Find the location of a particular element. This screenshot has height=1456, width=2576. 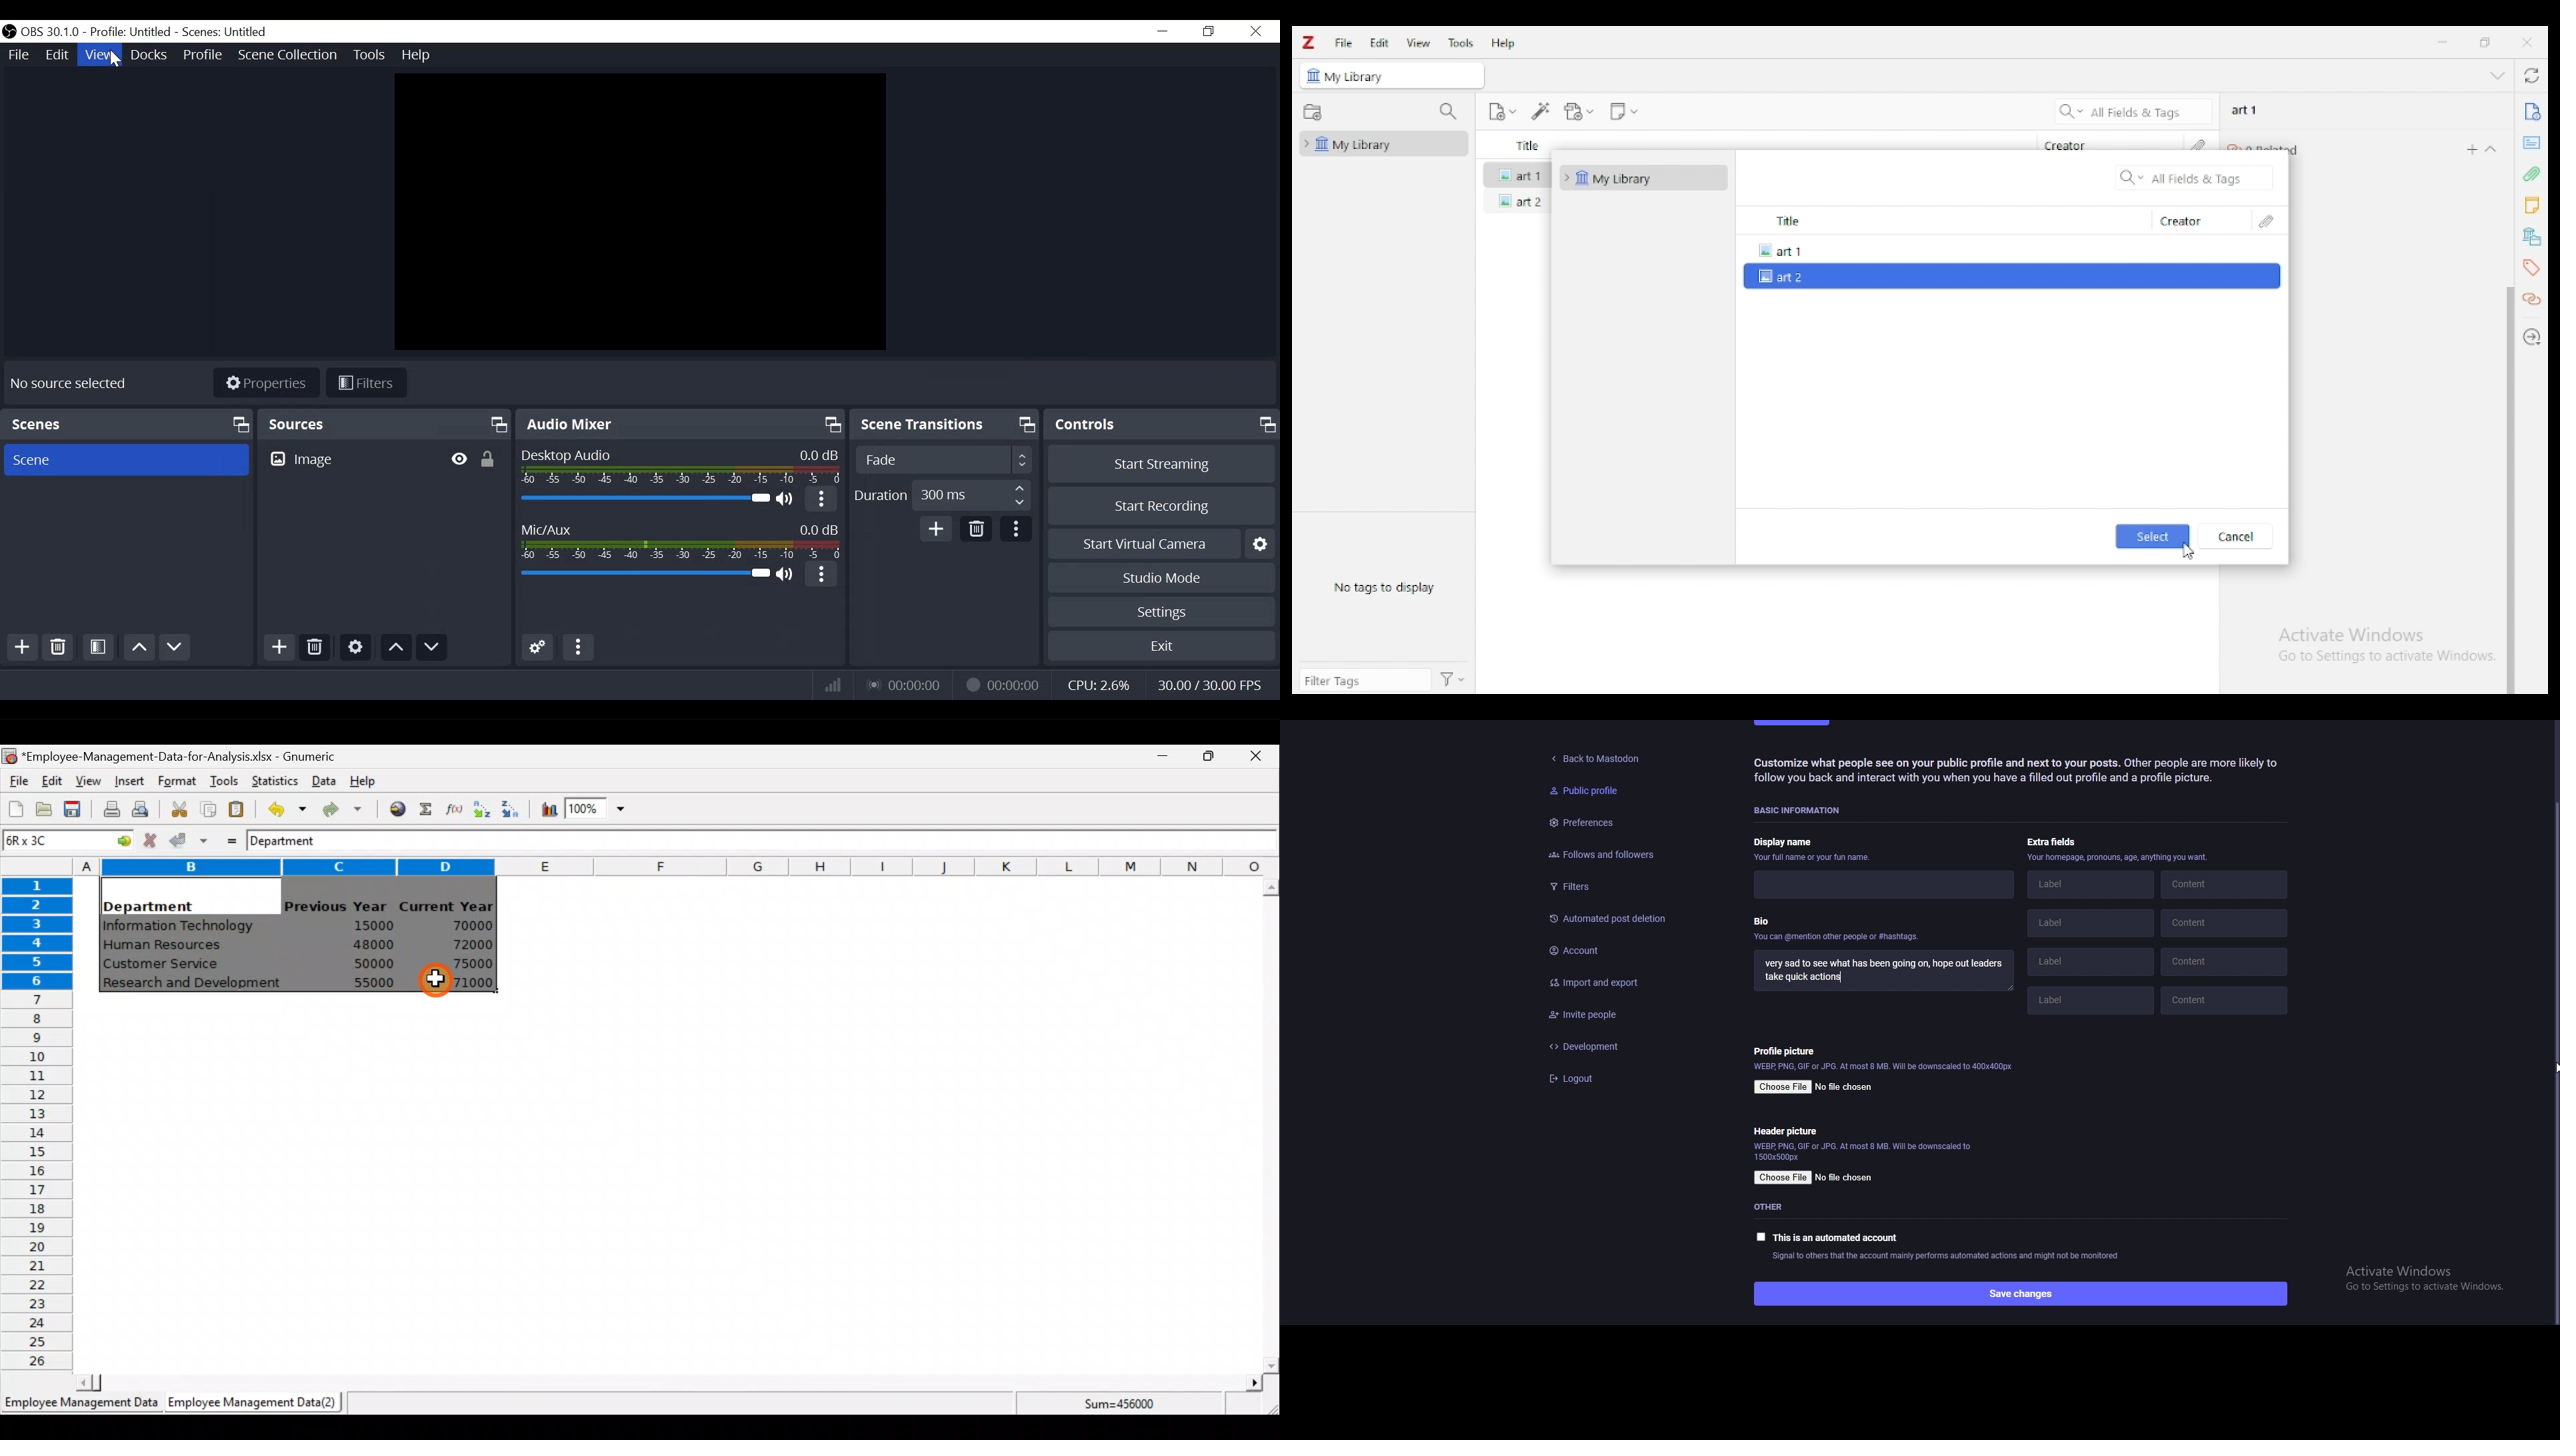

Docks is located at coordinates (149, 55).